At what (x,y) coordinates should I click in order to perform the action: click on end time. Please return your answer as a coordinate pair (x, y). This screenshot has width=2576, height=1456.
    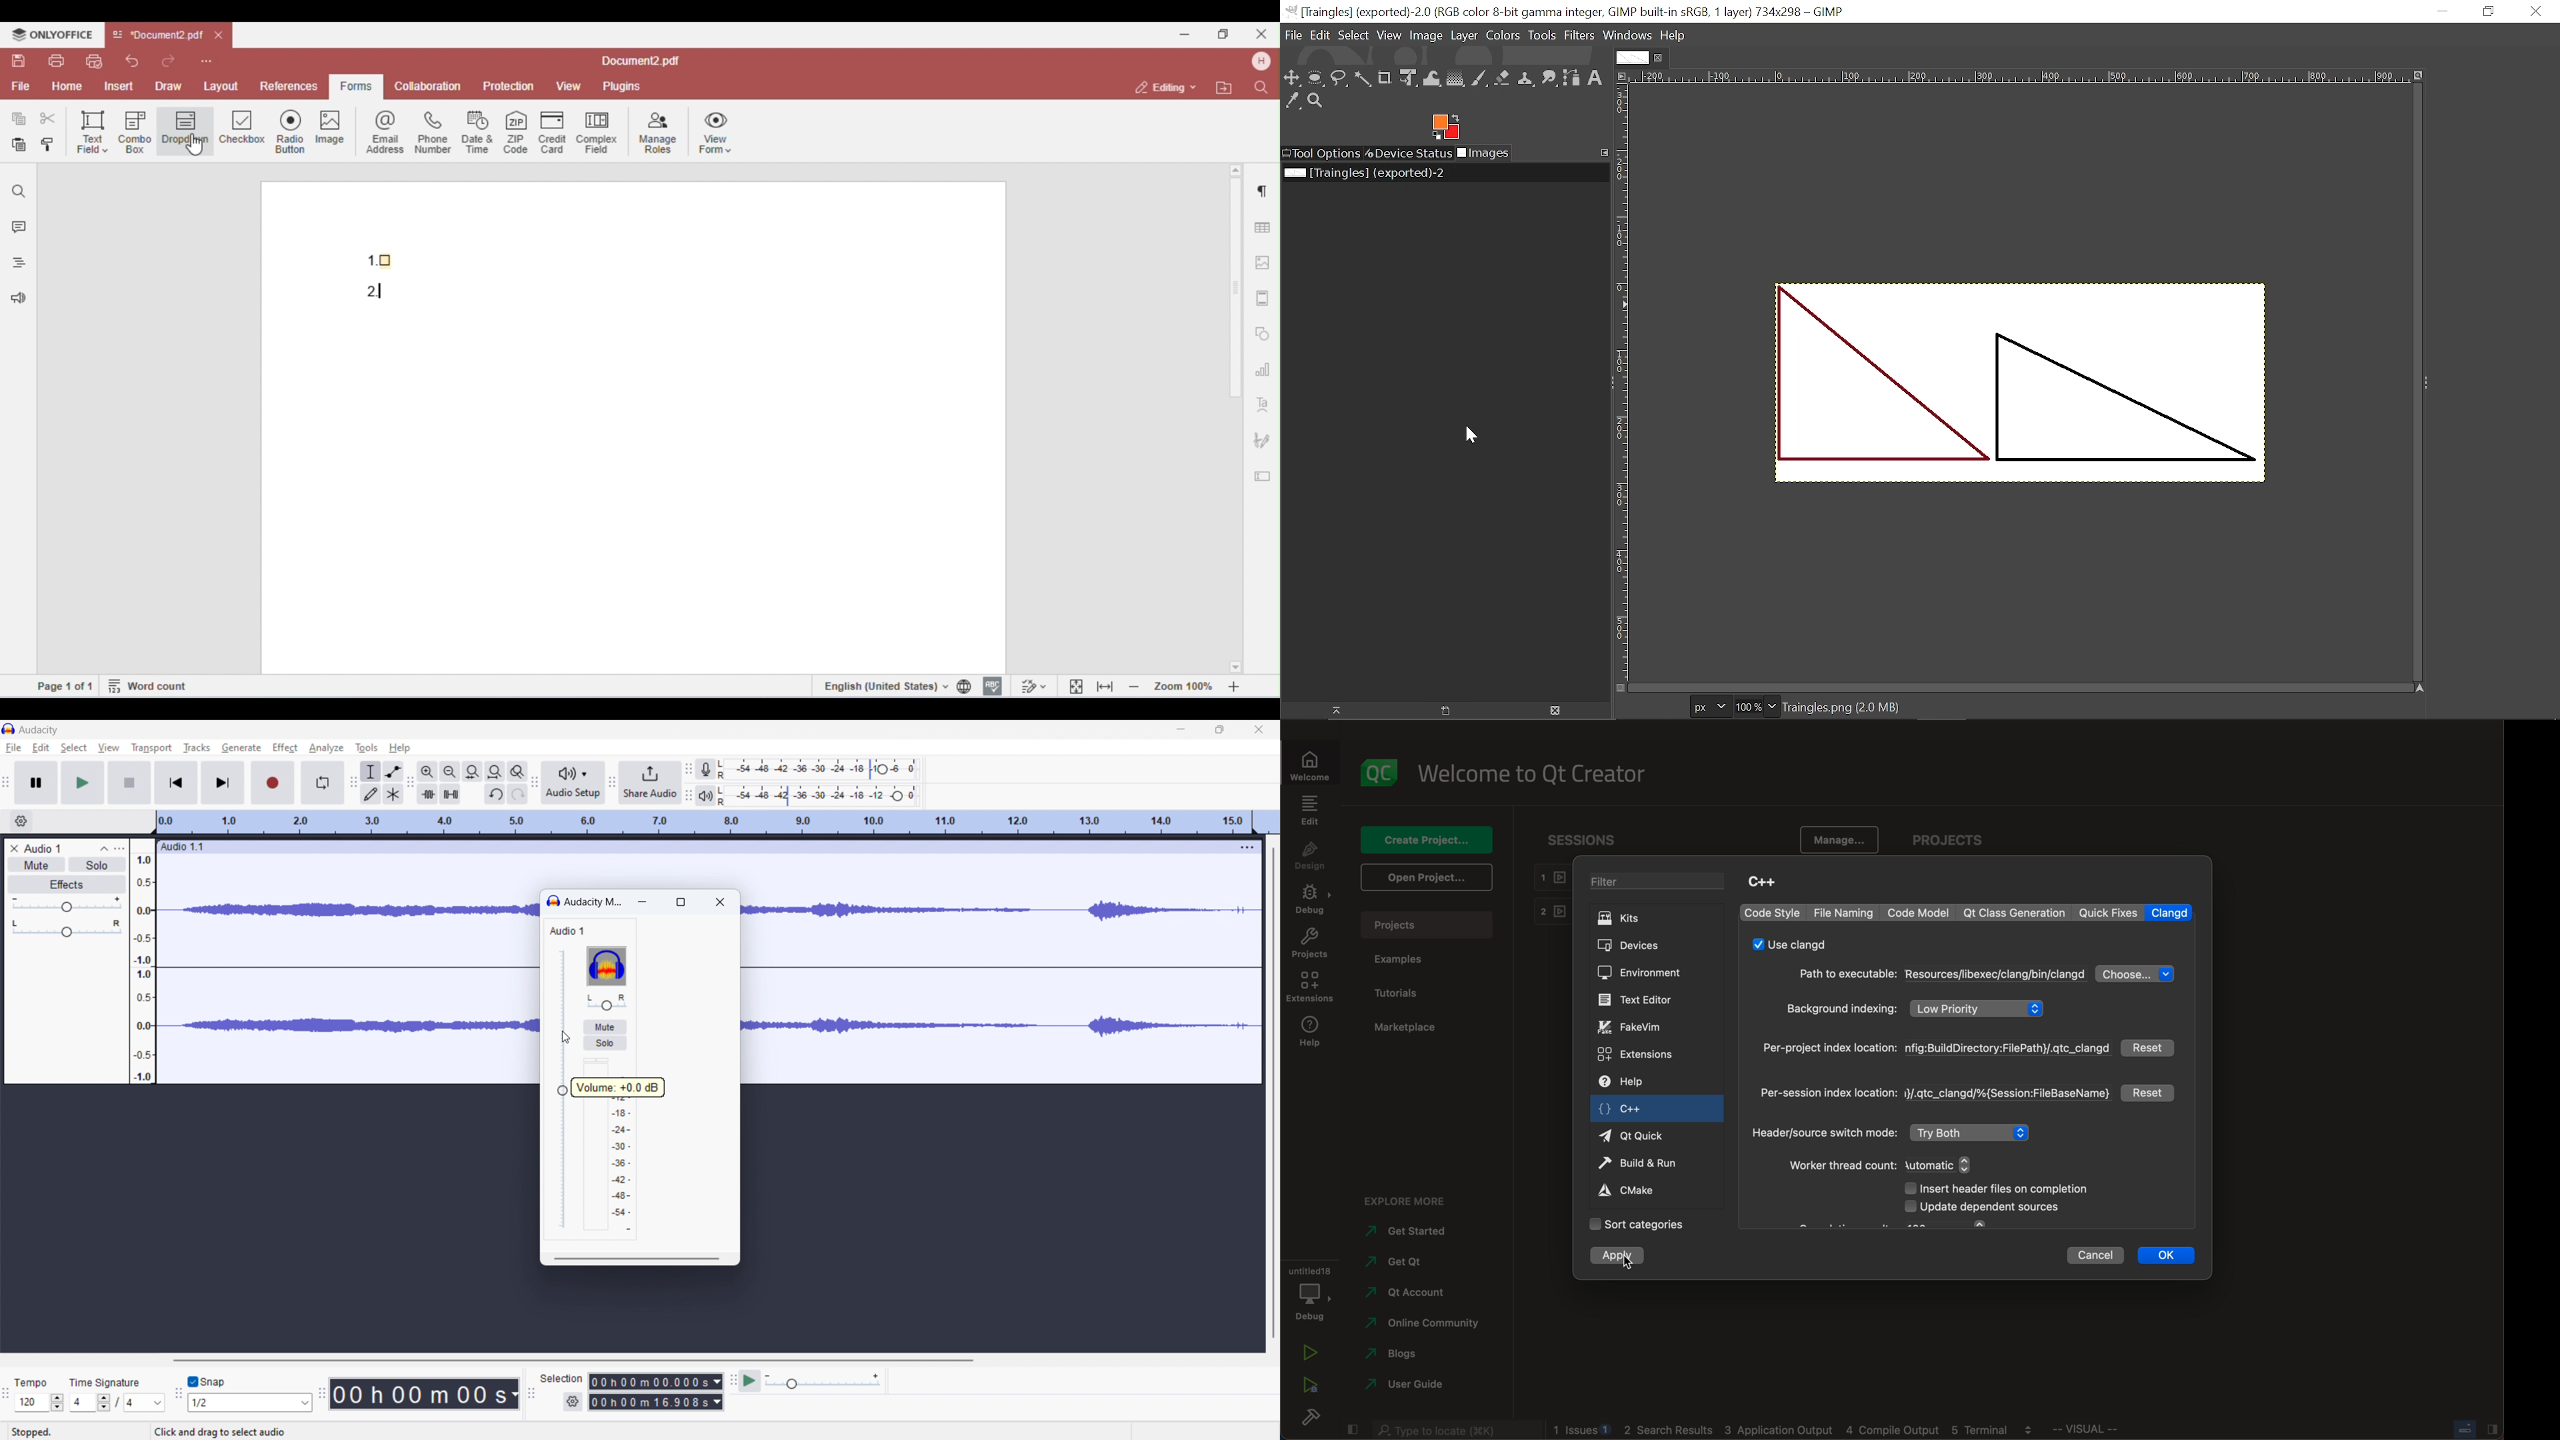
    Looking at the image, I should click on (655, 1402).